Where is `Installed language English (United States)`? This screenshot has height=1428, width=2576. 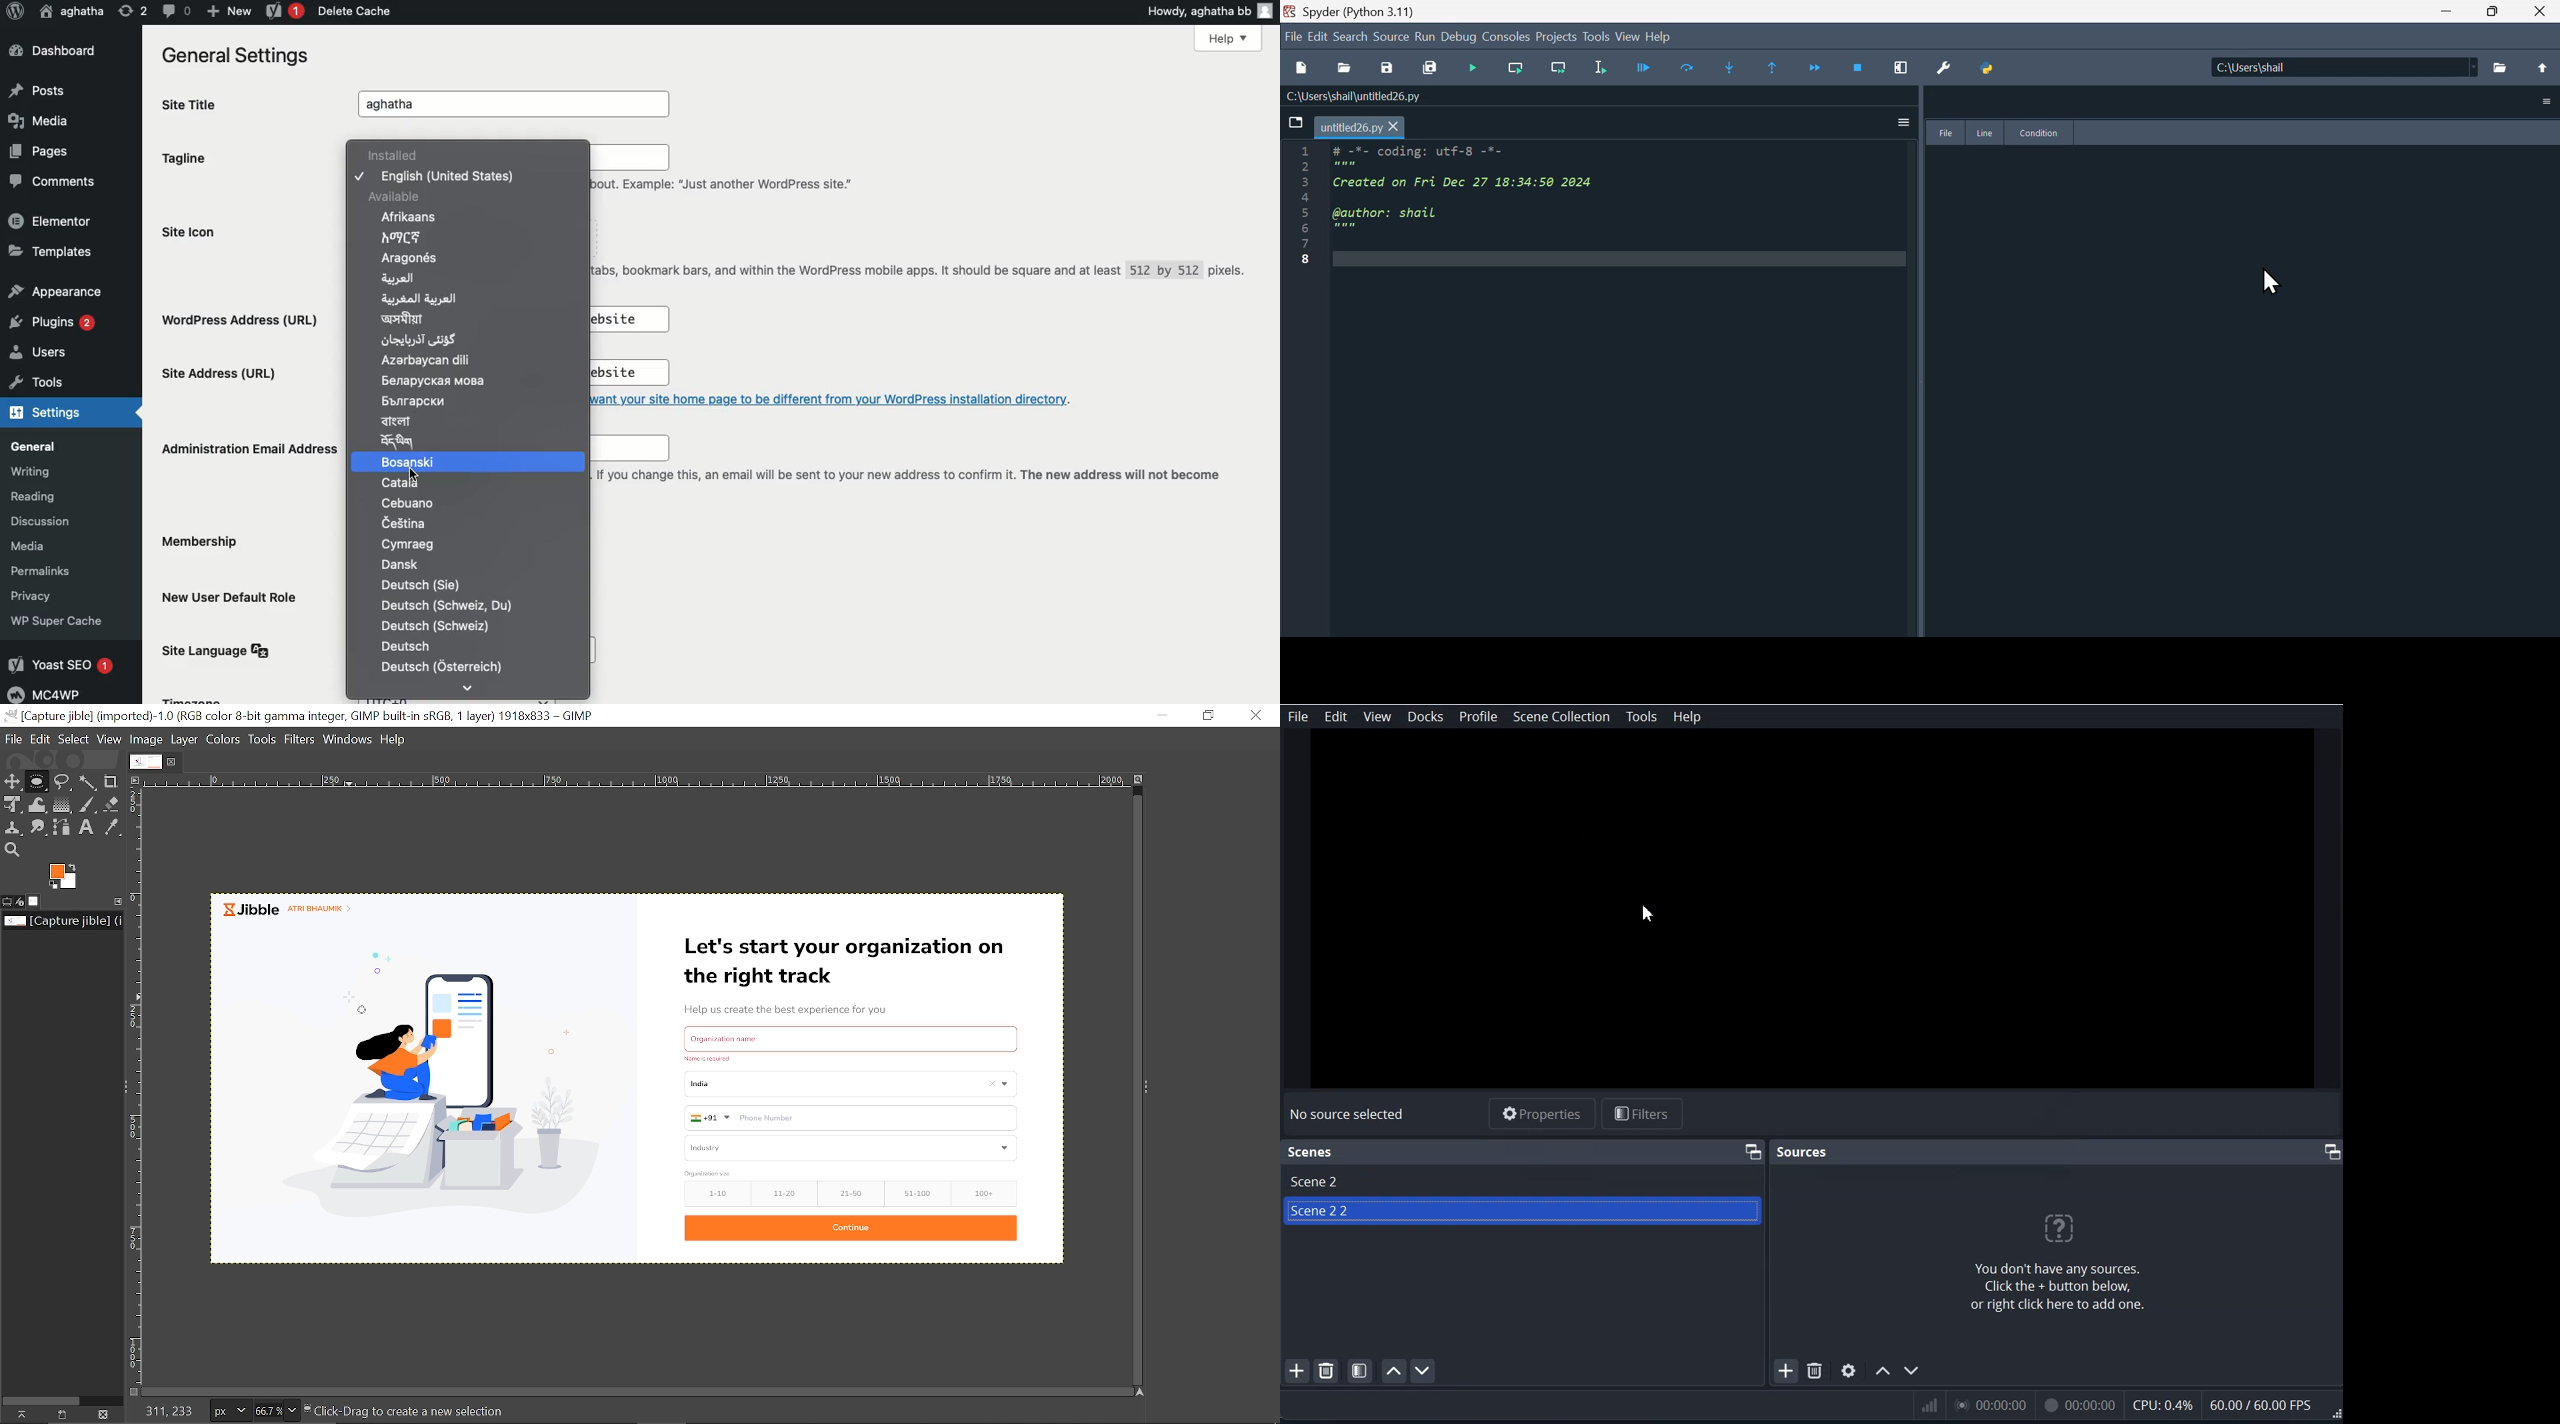 Installed language English (United States) is located at coordinates (449, 227).